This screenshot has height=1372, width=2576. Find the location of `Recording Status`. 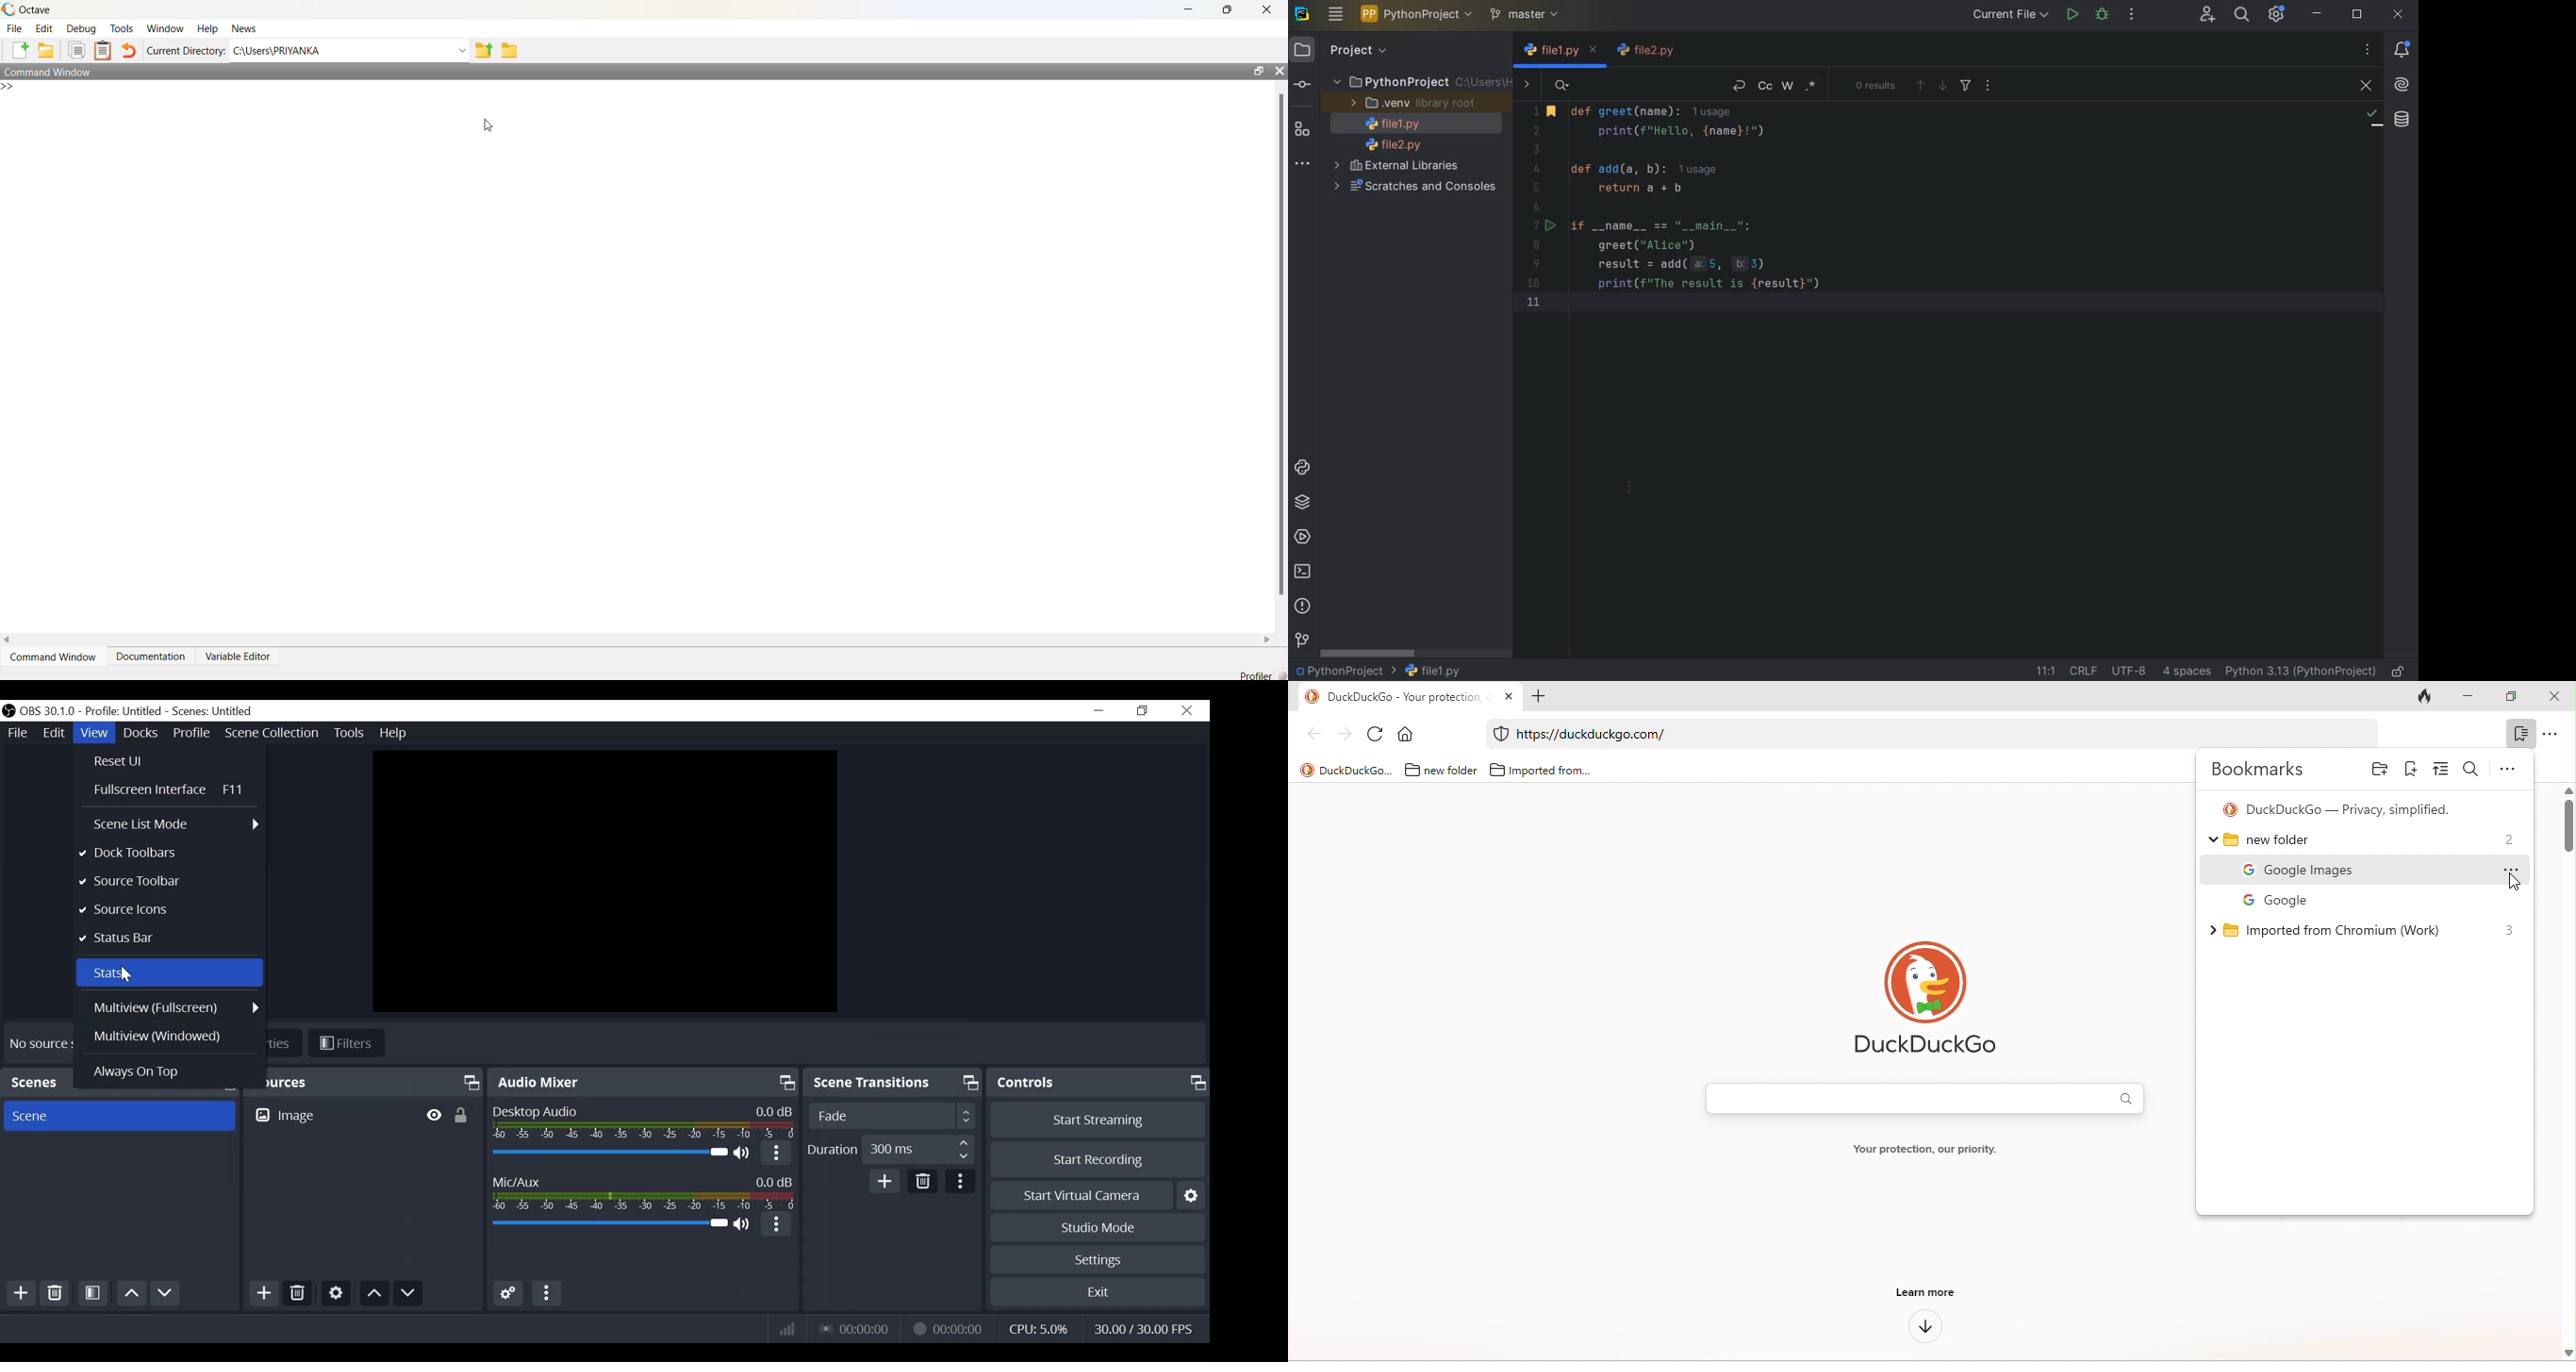

Recording Status is located at coordinates (947, 1327).